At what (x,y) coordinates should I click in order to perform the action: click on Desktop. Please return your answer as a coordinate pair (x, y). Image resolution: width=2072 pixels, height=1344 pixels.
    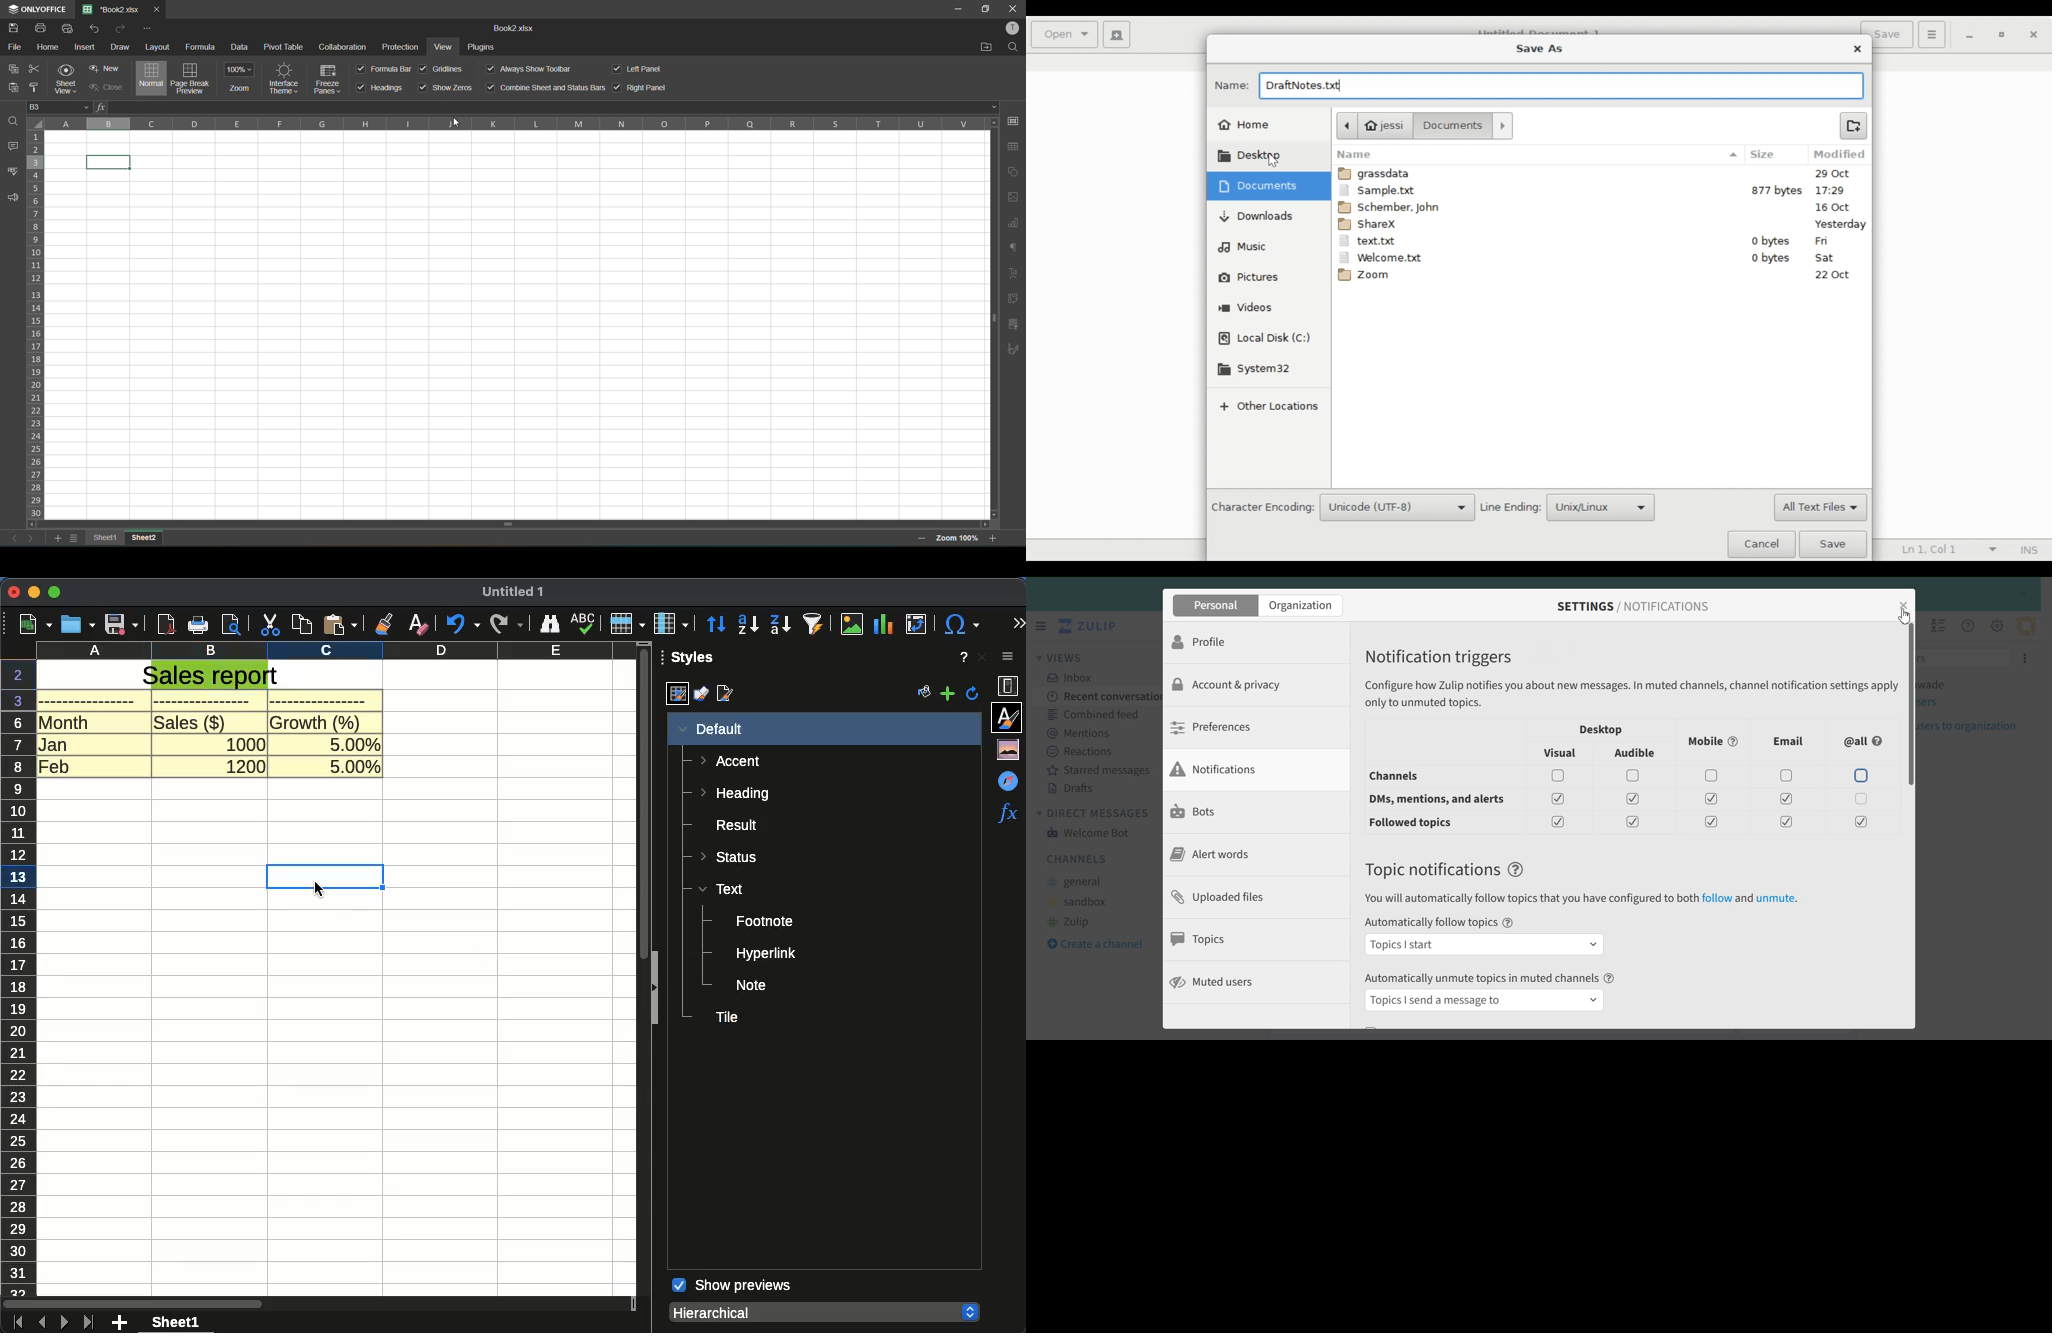
    Looking at the image, I should click on (1602, 730).